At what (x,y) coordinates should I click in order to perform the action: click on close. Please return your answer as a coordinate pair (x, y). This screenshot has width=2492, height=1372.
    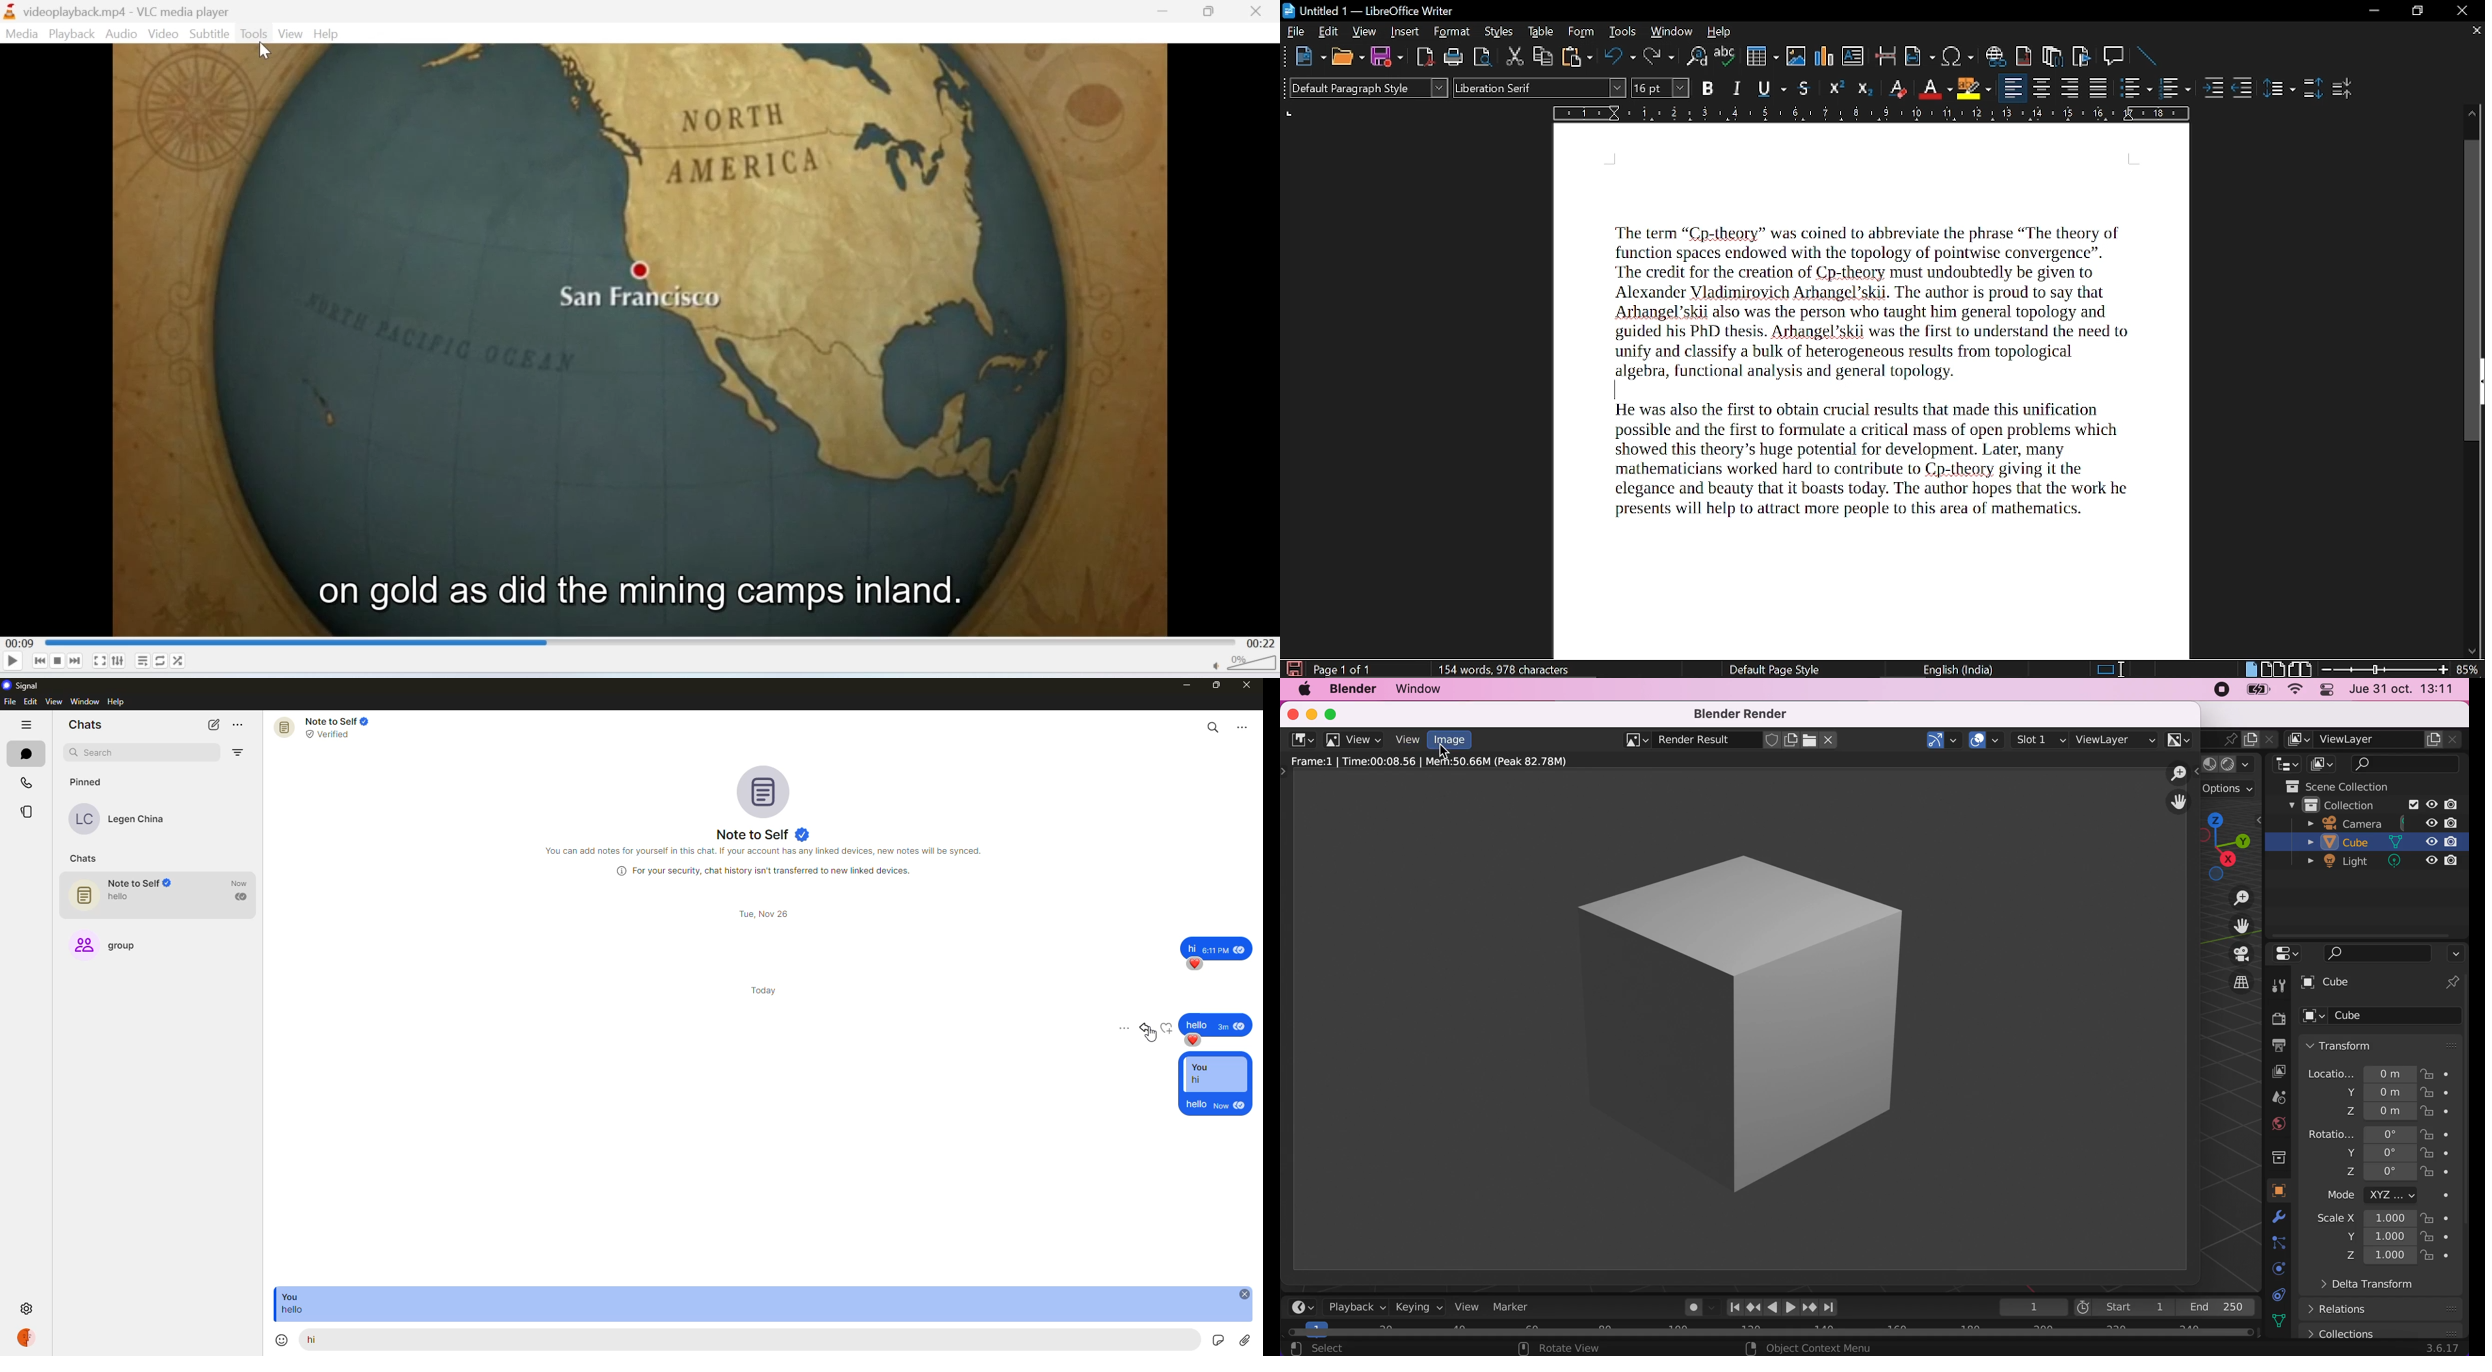
    Looking at the image, I should click on (1249, 685).